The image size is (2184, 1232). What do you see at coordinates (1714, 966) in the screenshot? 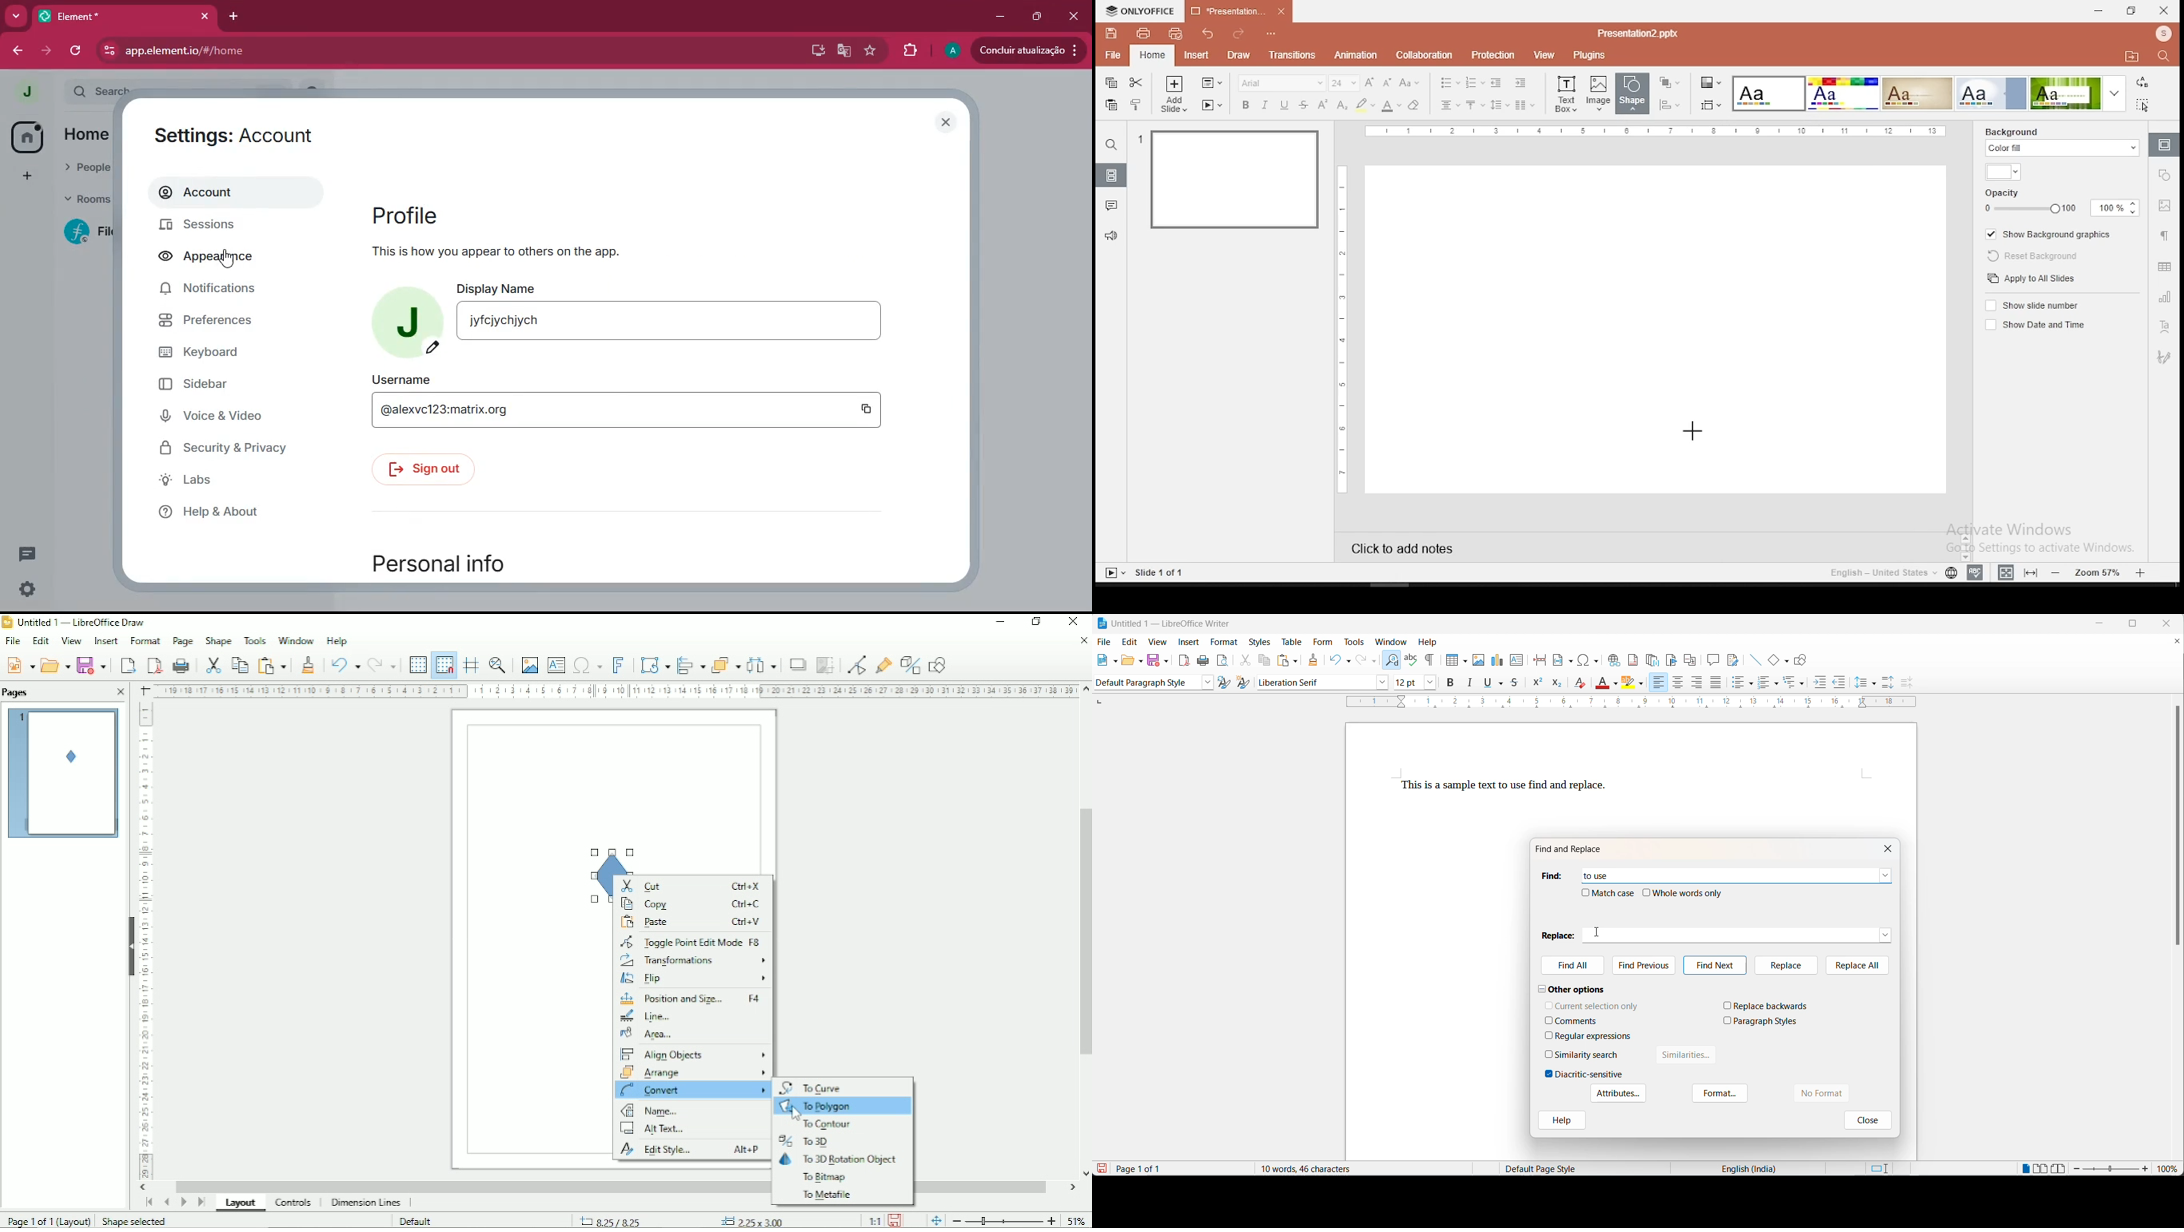
I see `find next` at bounding box center [1714, 966].